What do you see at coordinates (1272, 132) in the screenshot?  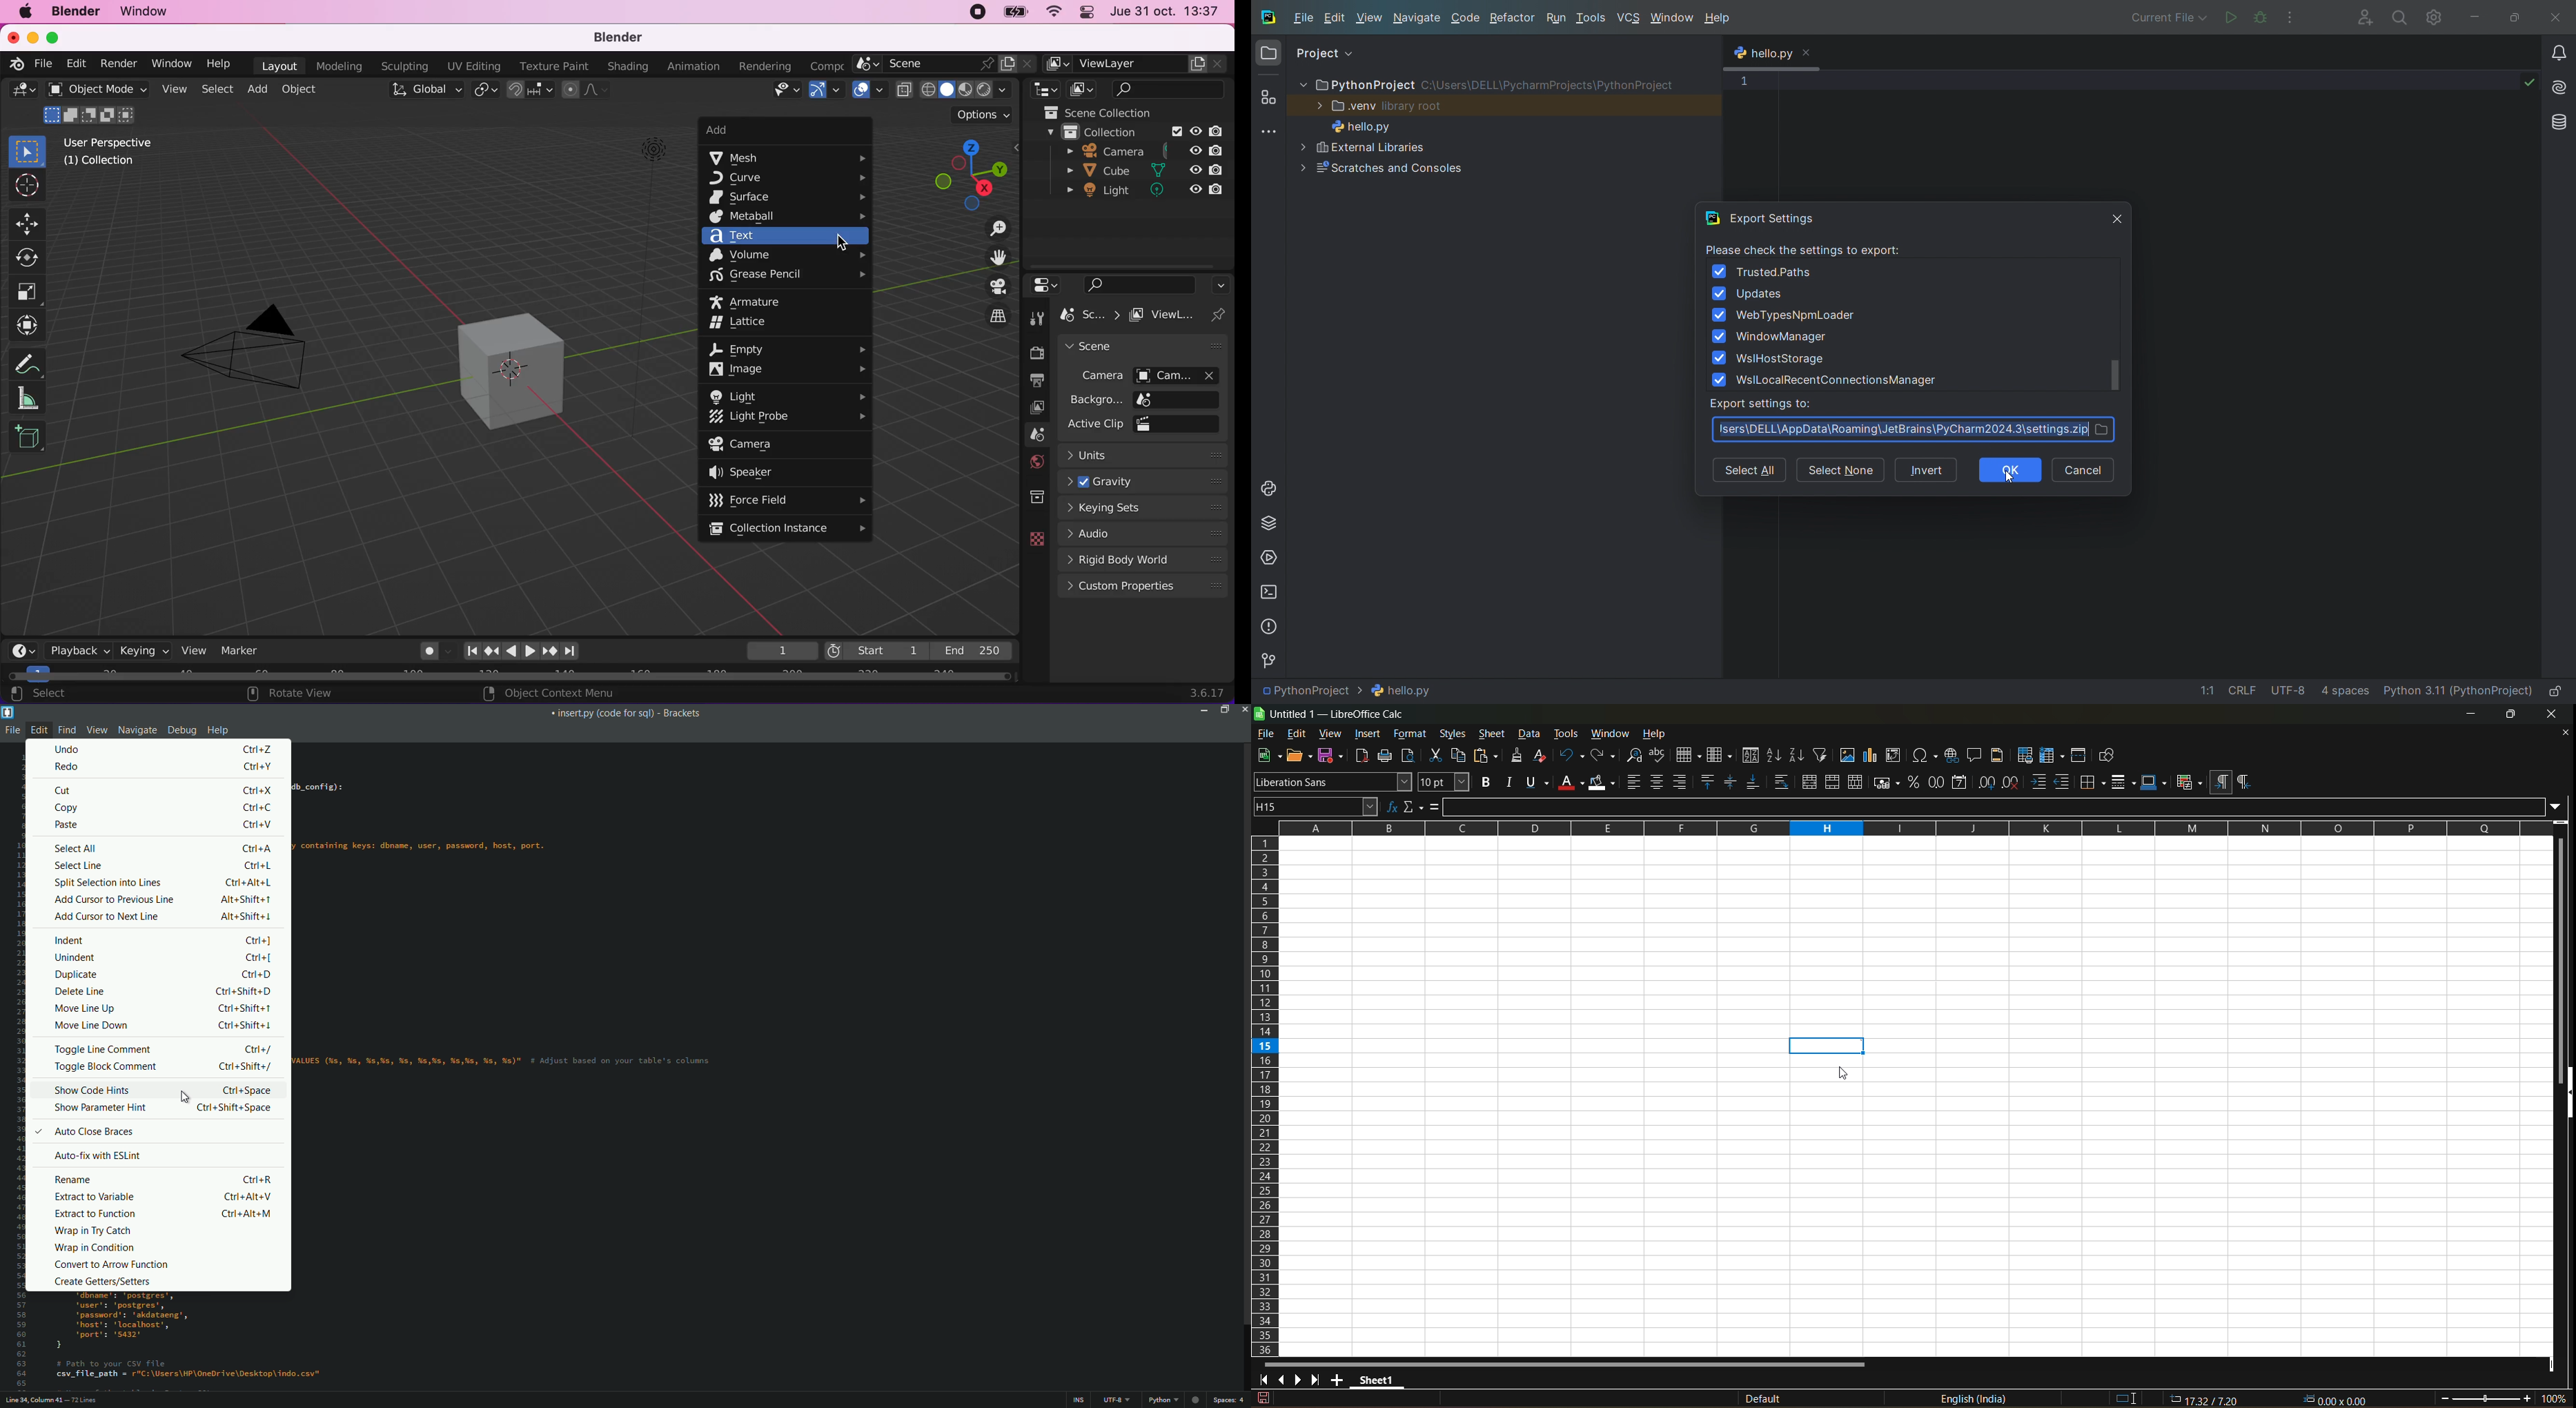 I see `more tools windows` at bounding box center [1272, 132].